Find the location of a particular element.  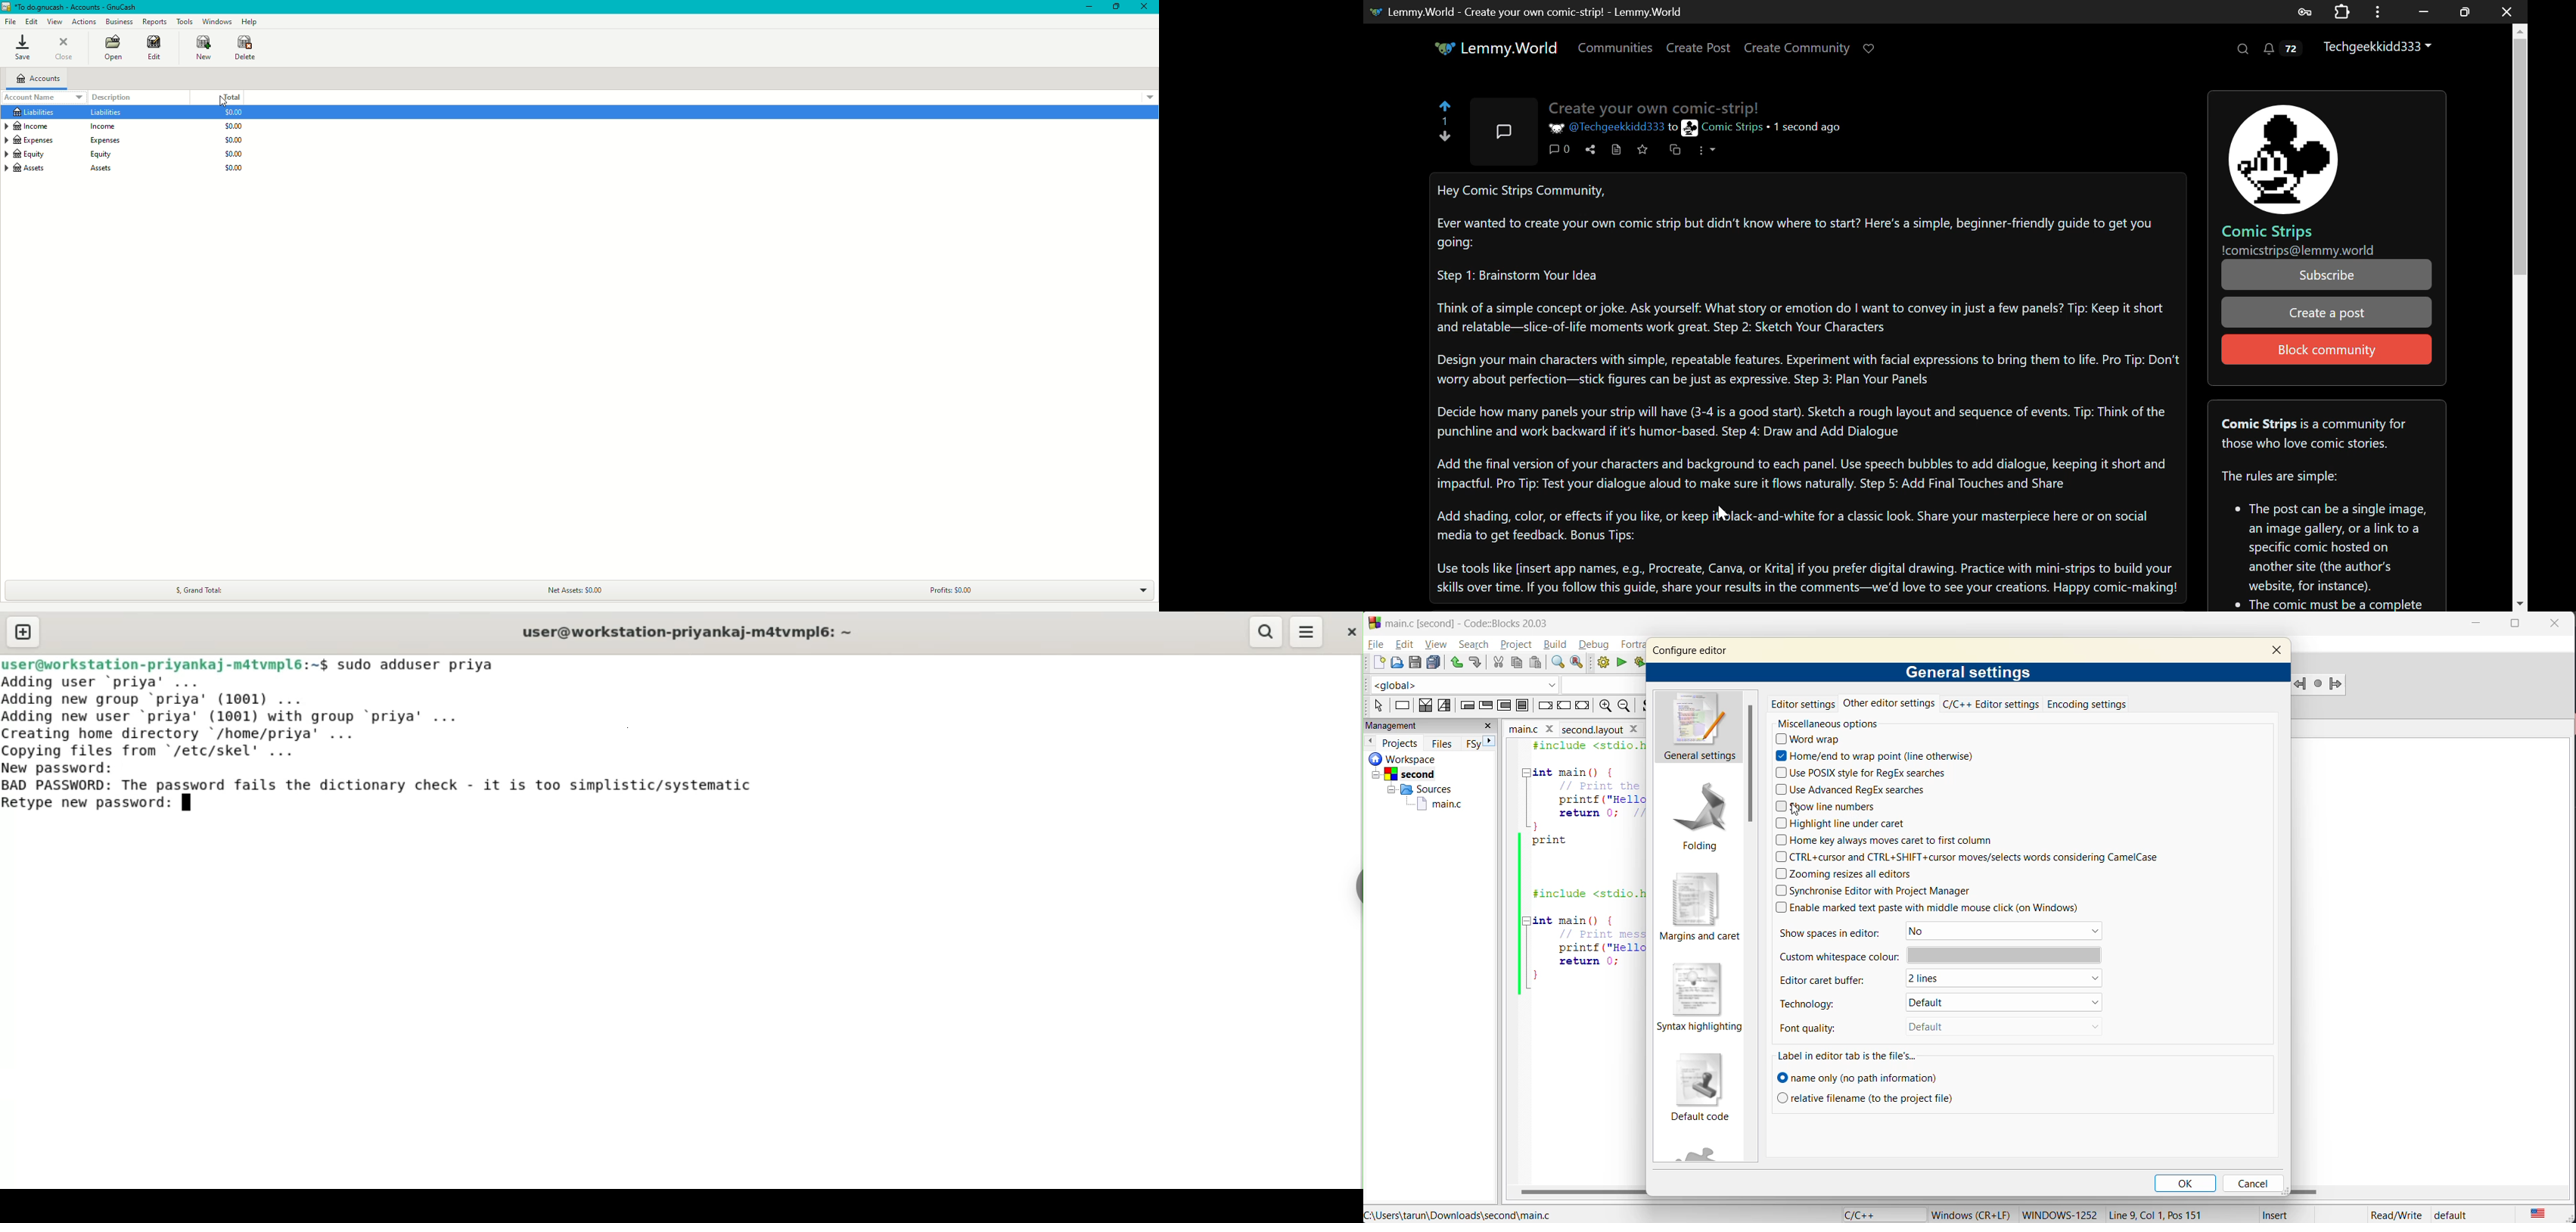

zoom out is located at coordinates (1605, 706).